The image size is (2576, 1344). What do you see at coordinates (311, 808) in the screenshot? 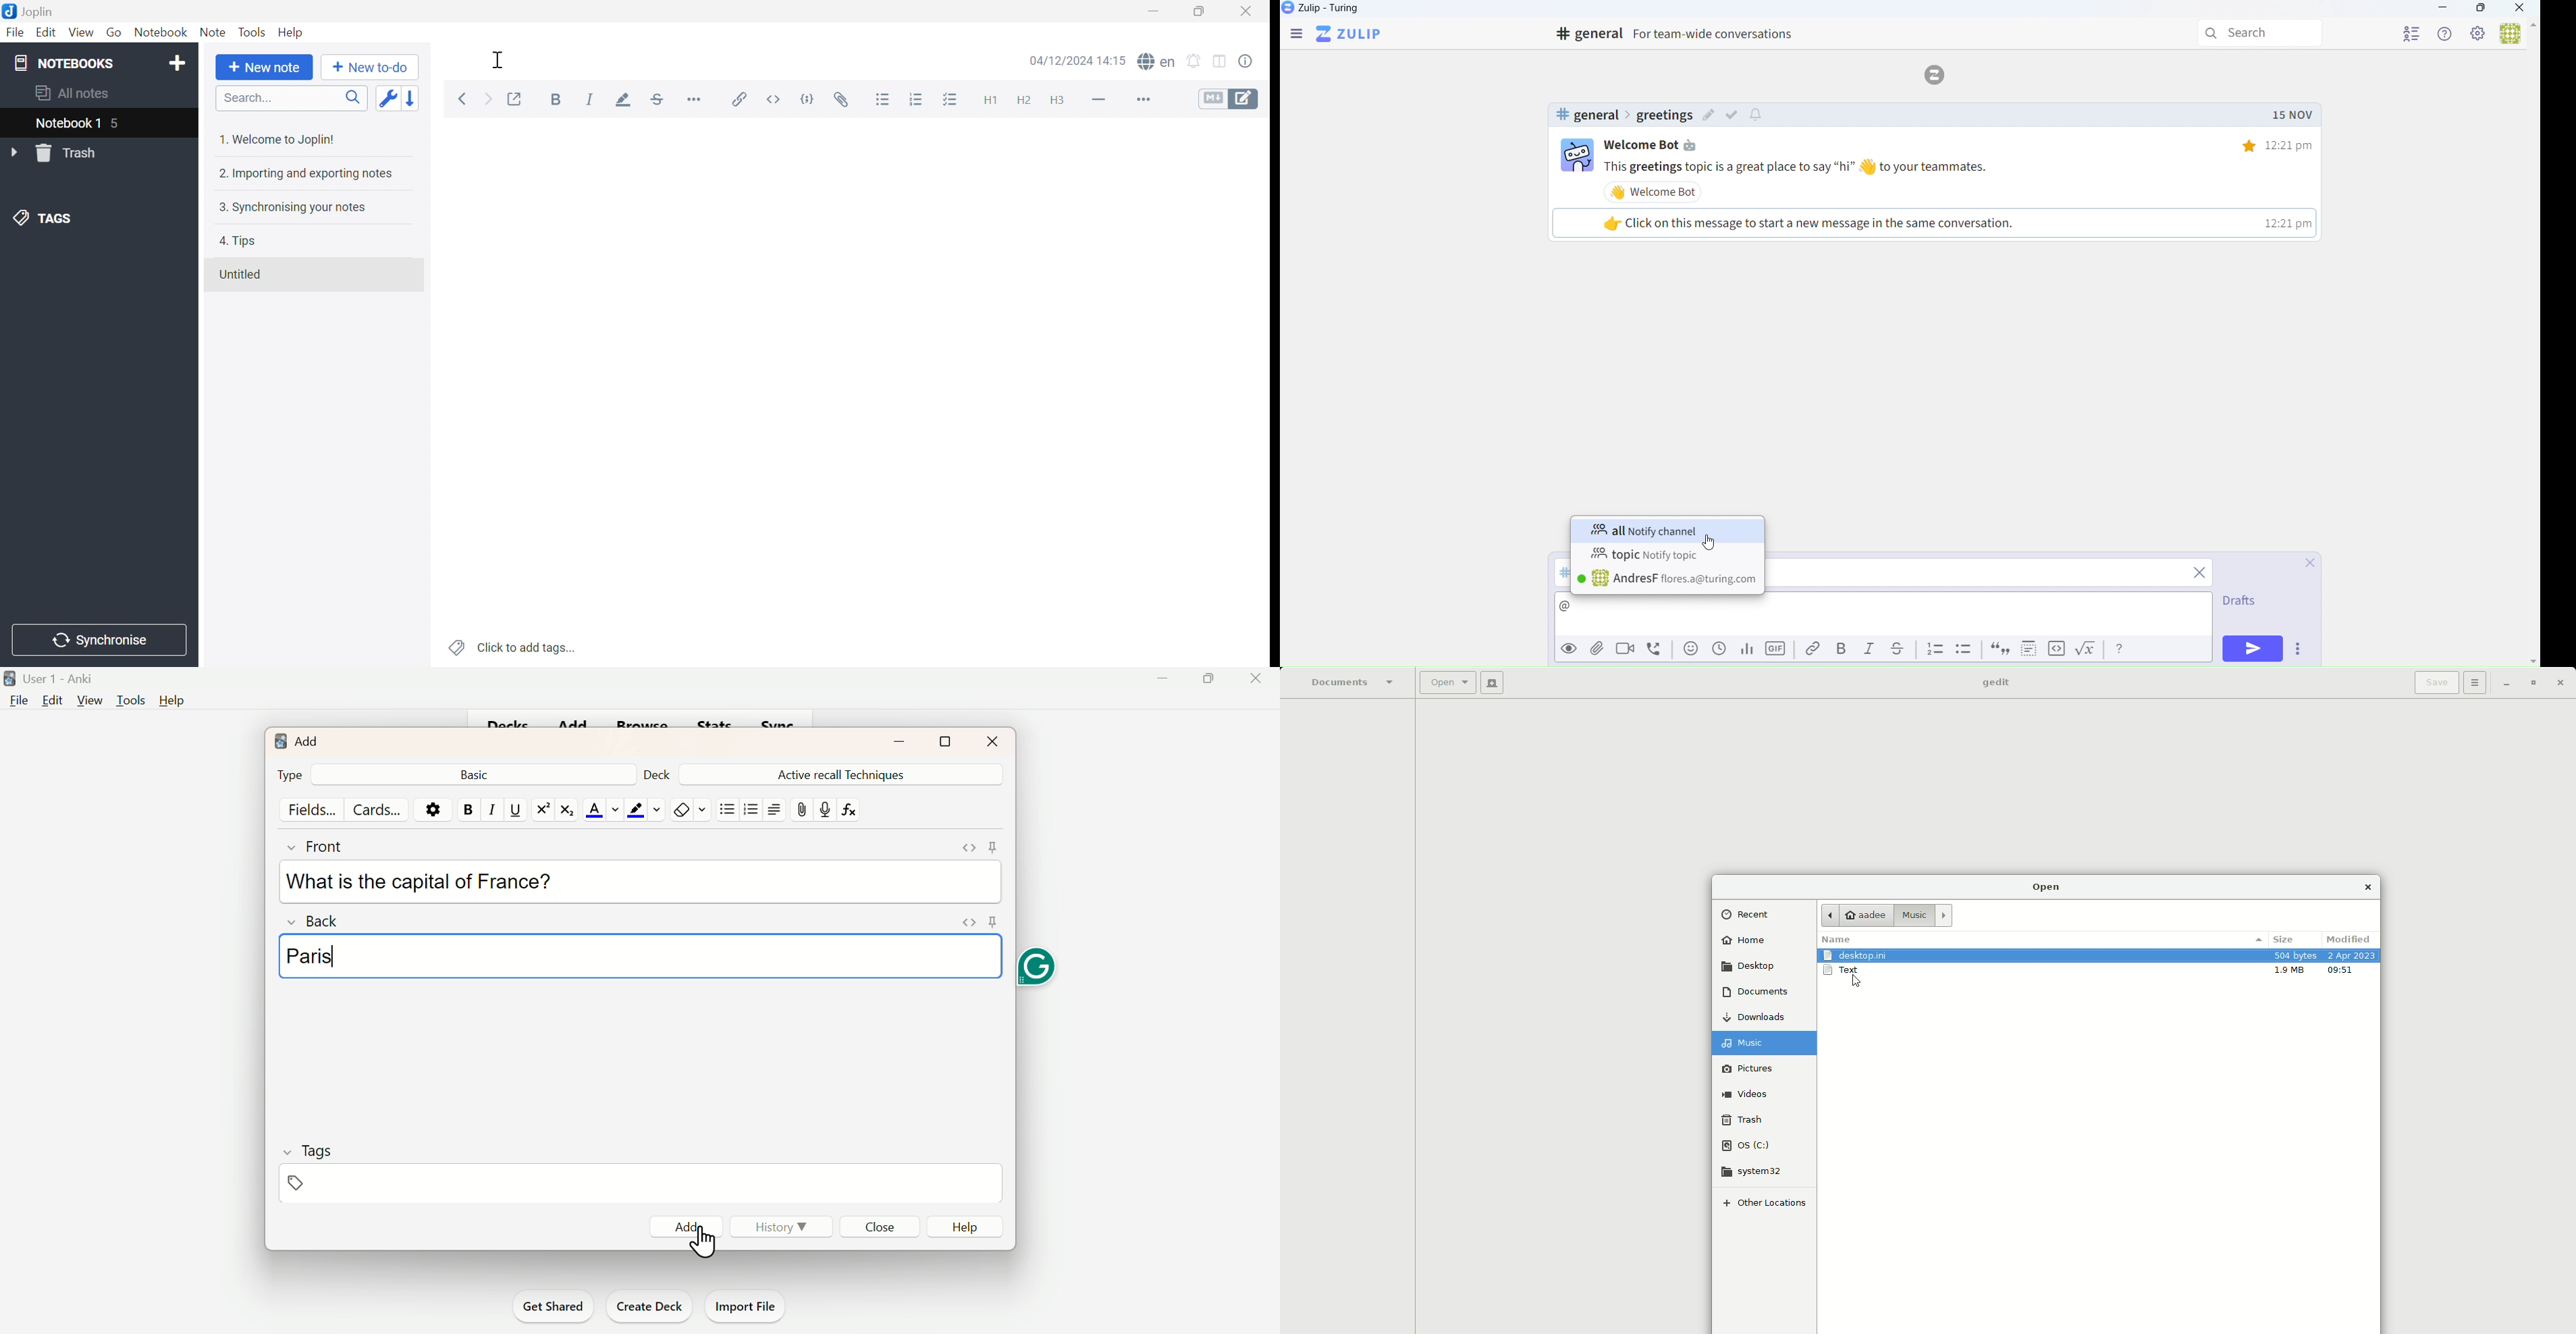
I see `Fields...` at bounding box center [311, 808].